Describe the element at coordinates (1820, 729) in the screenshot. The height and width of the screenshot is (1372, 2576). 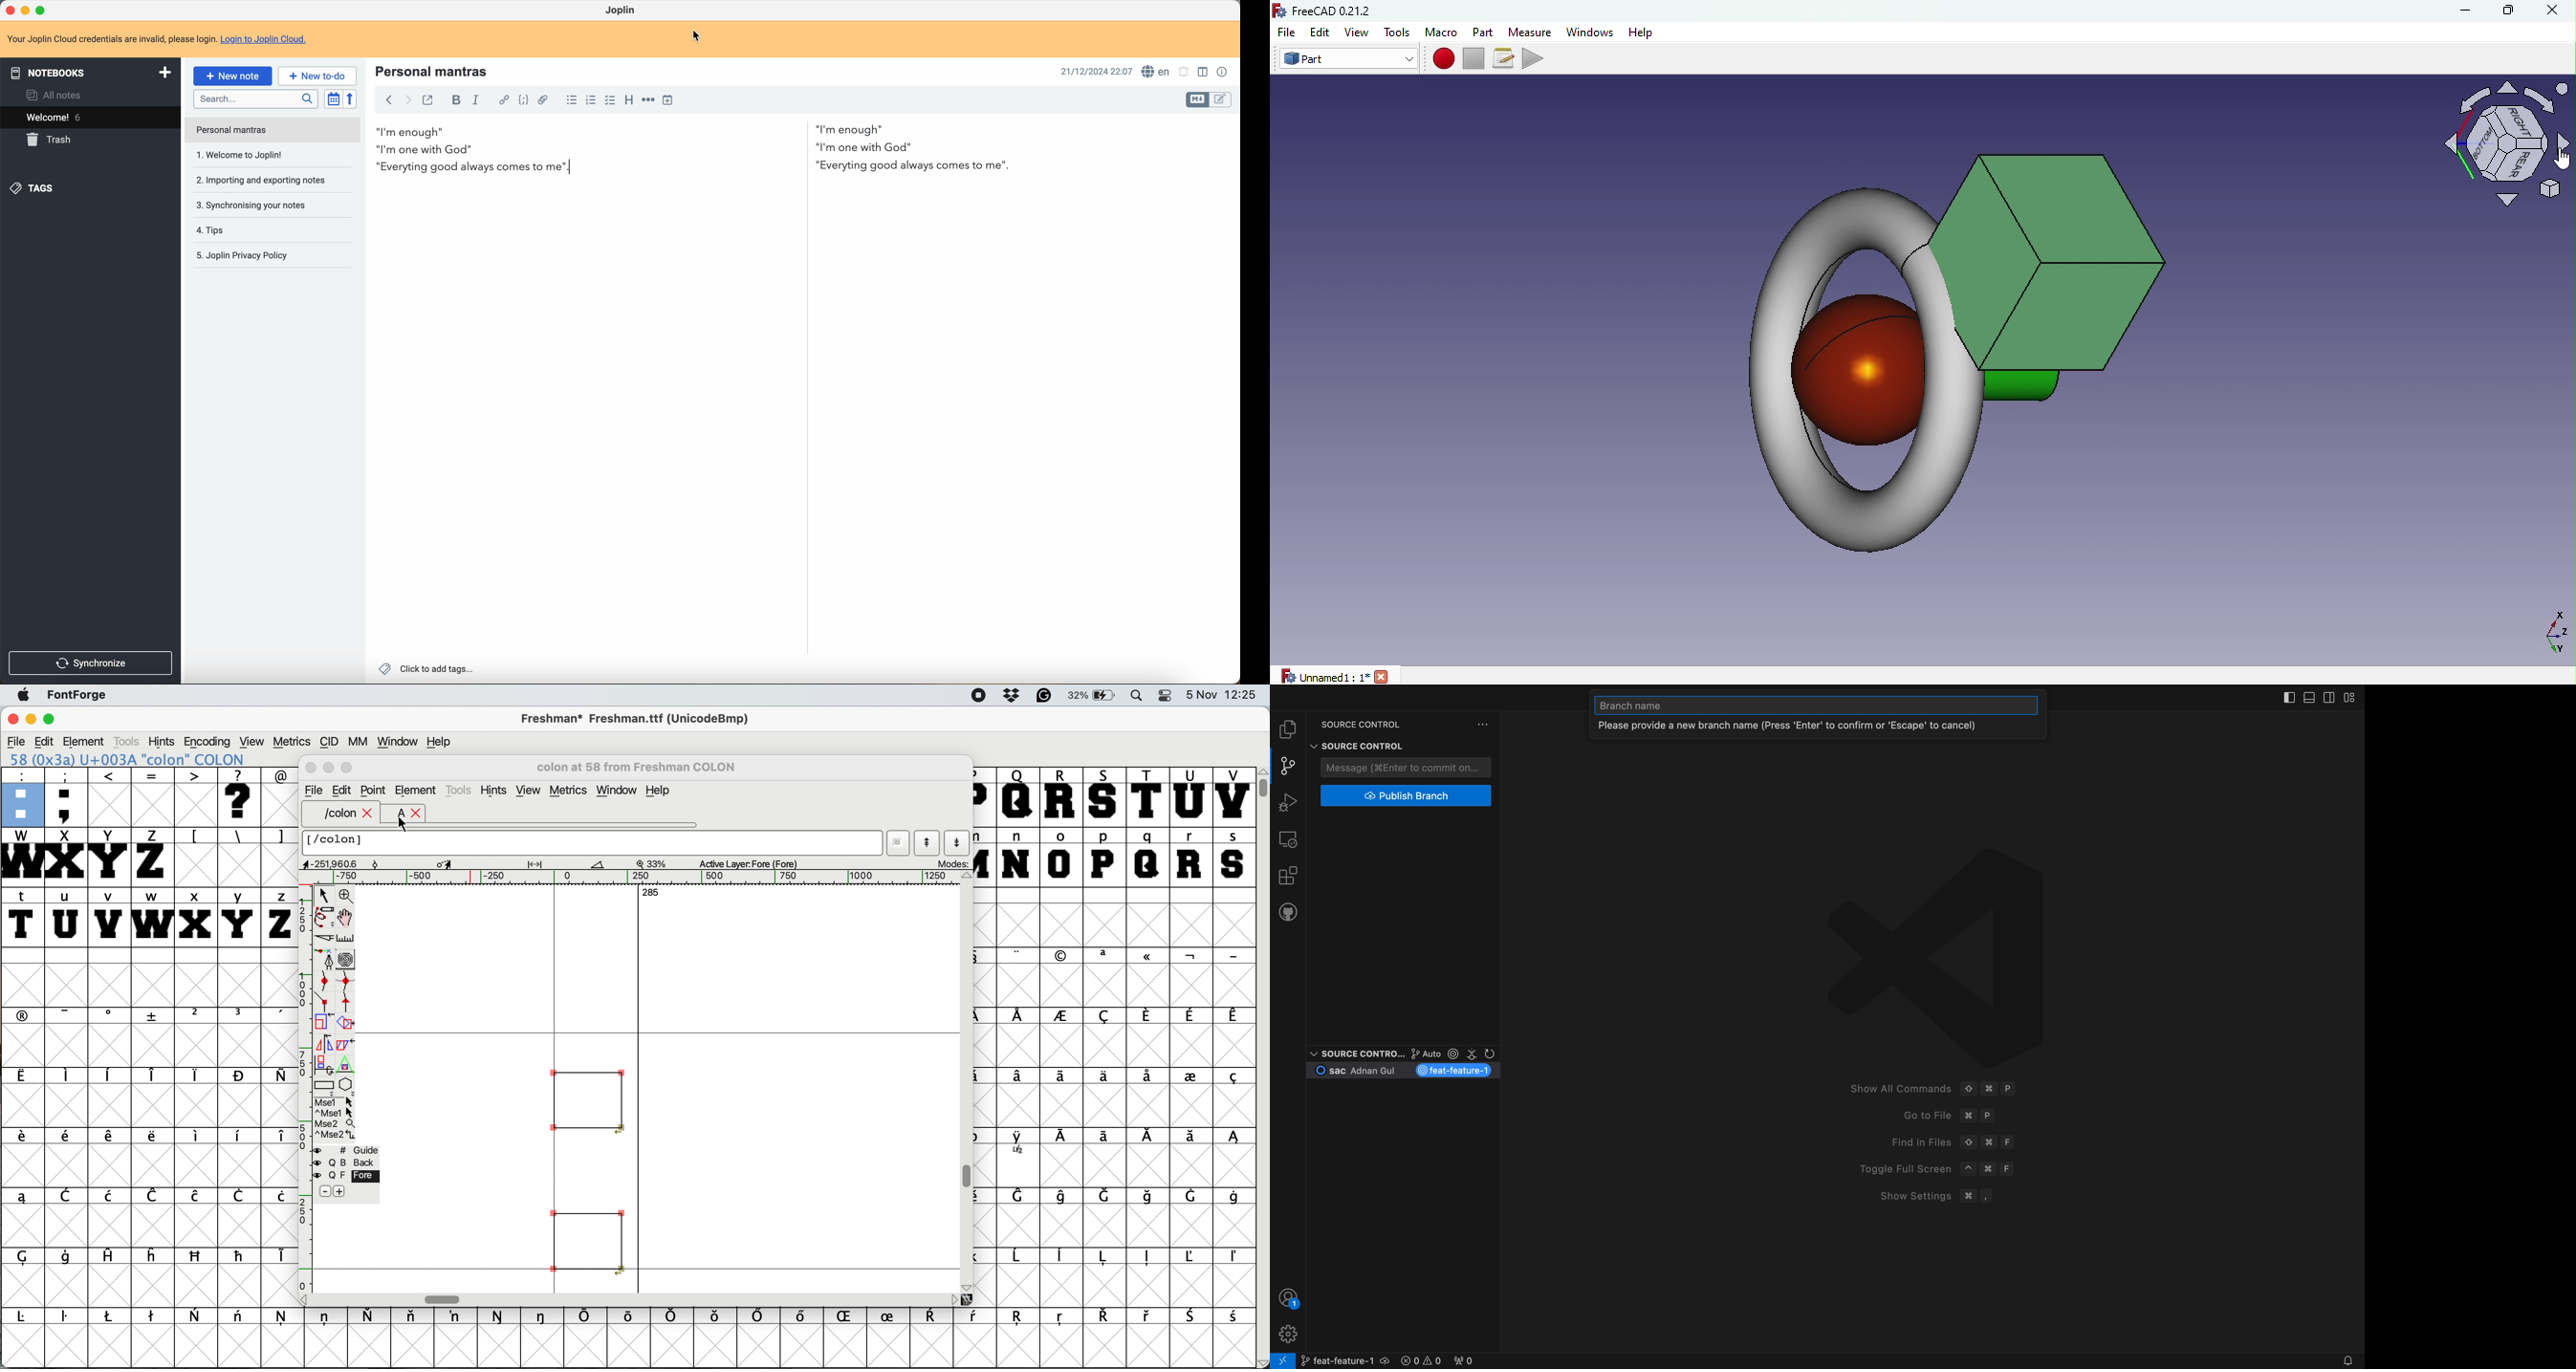
I see `branch message` at that location.